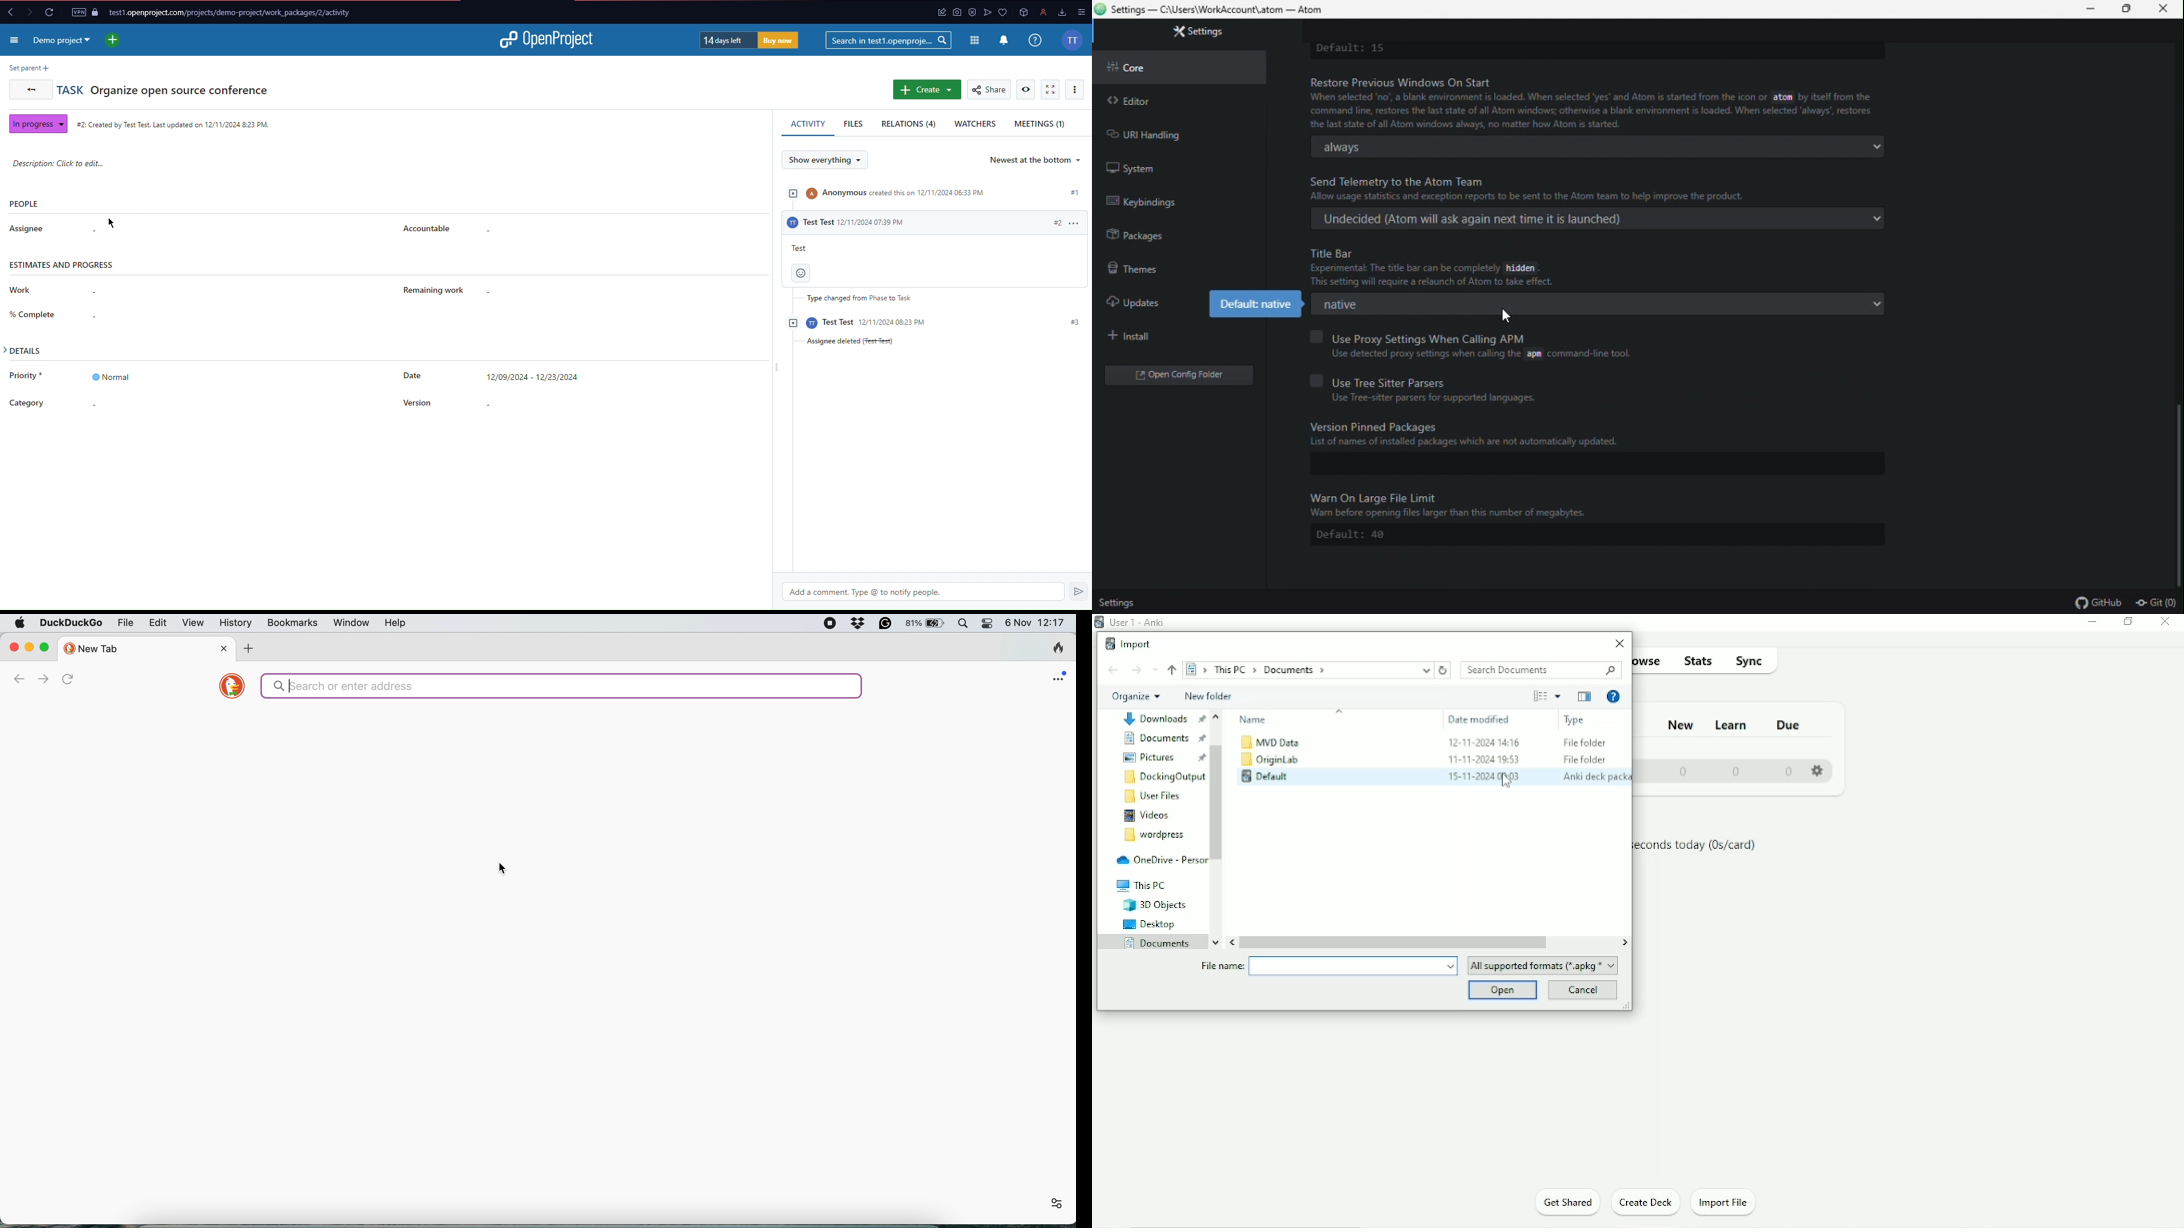  I want to click on Type, so click(1575, 720).